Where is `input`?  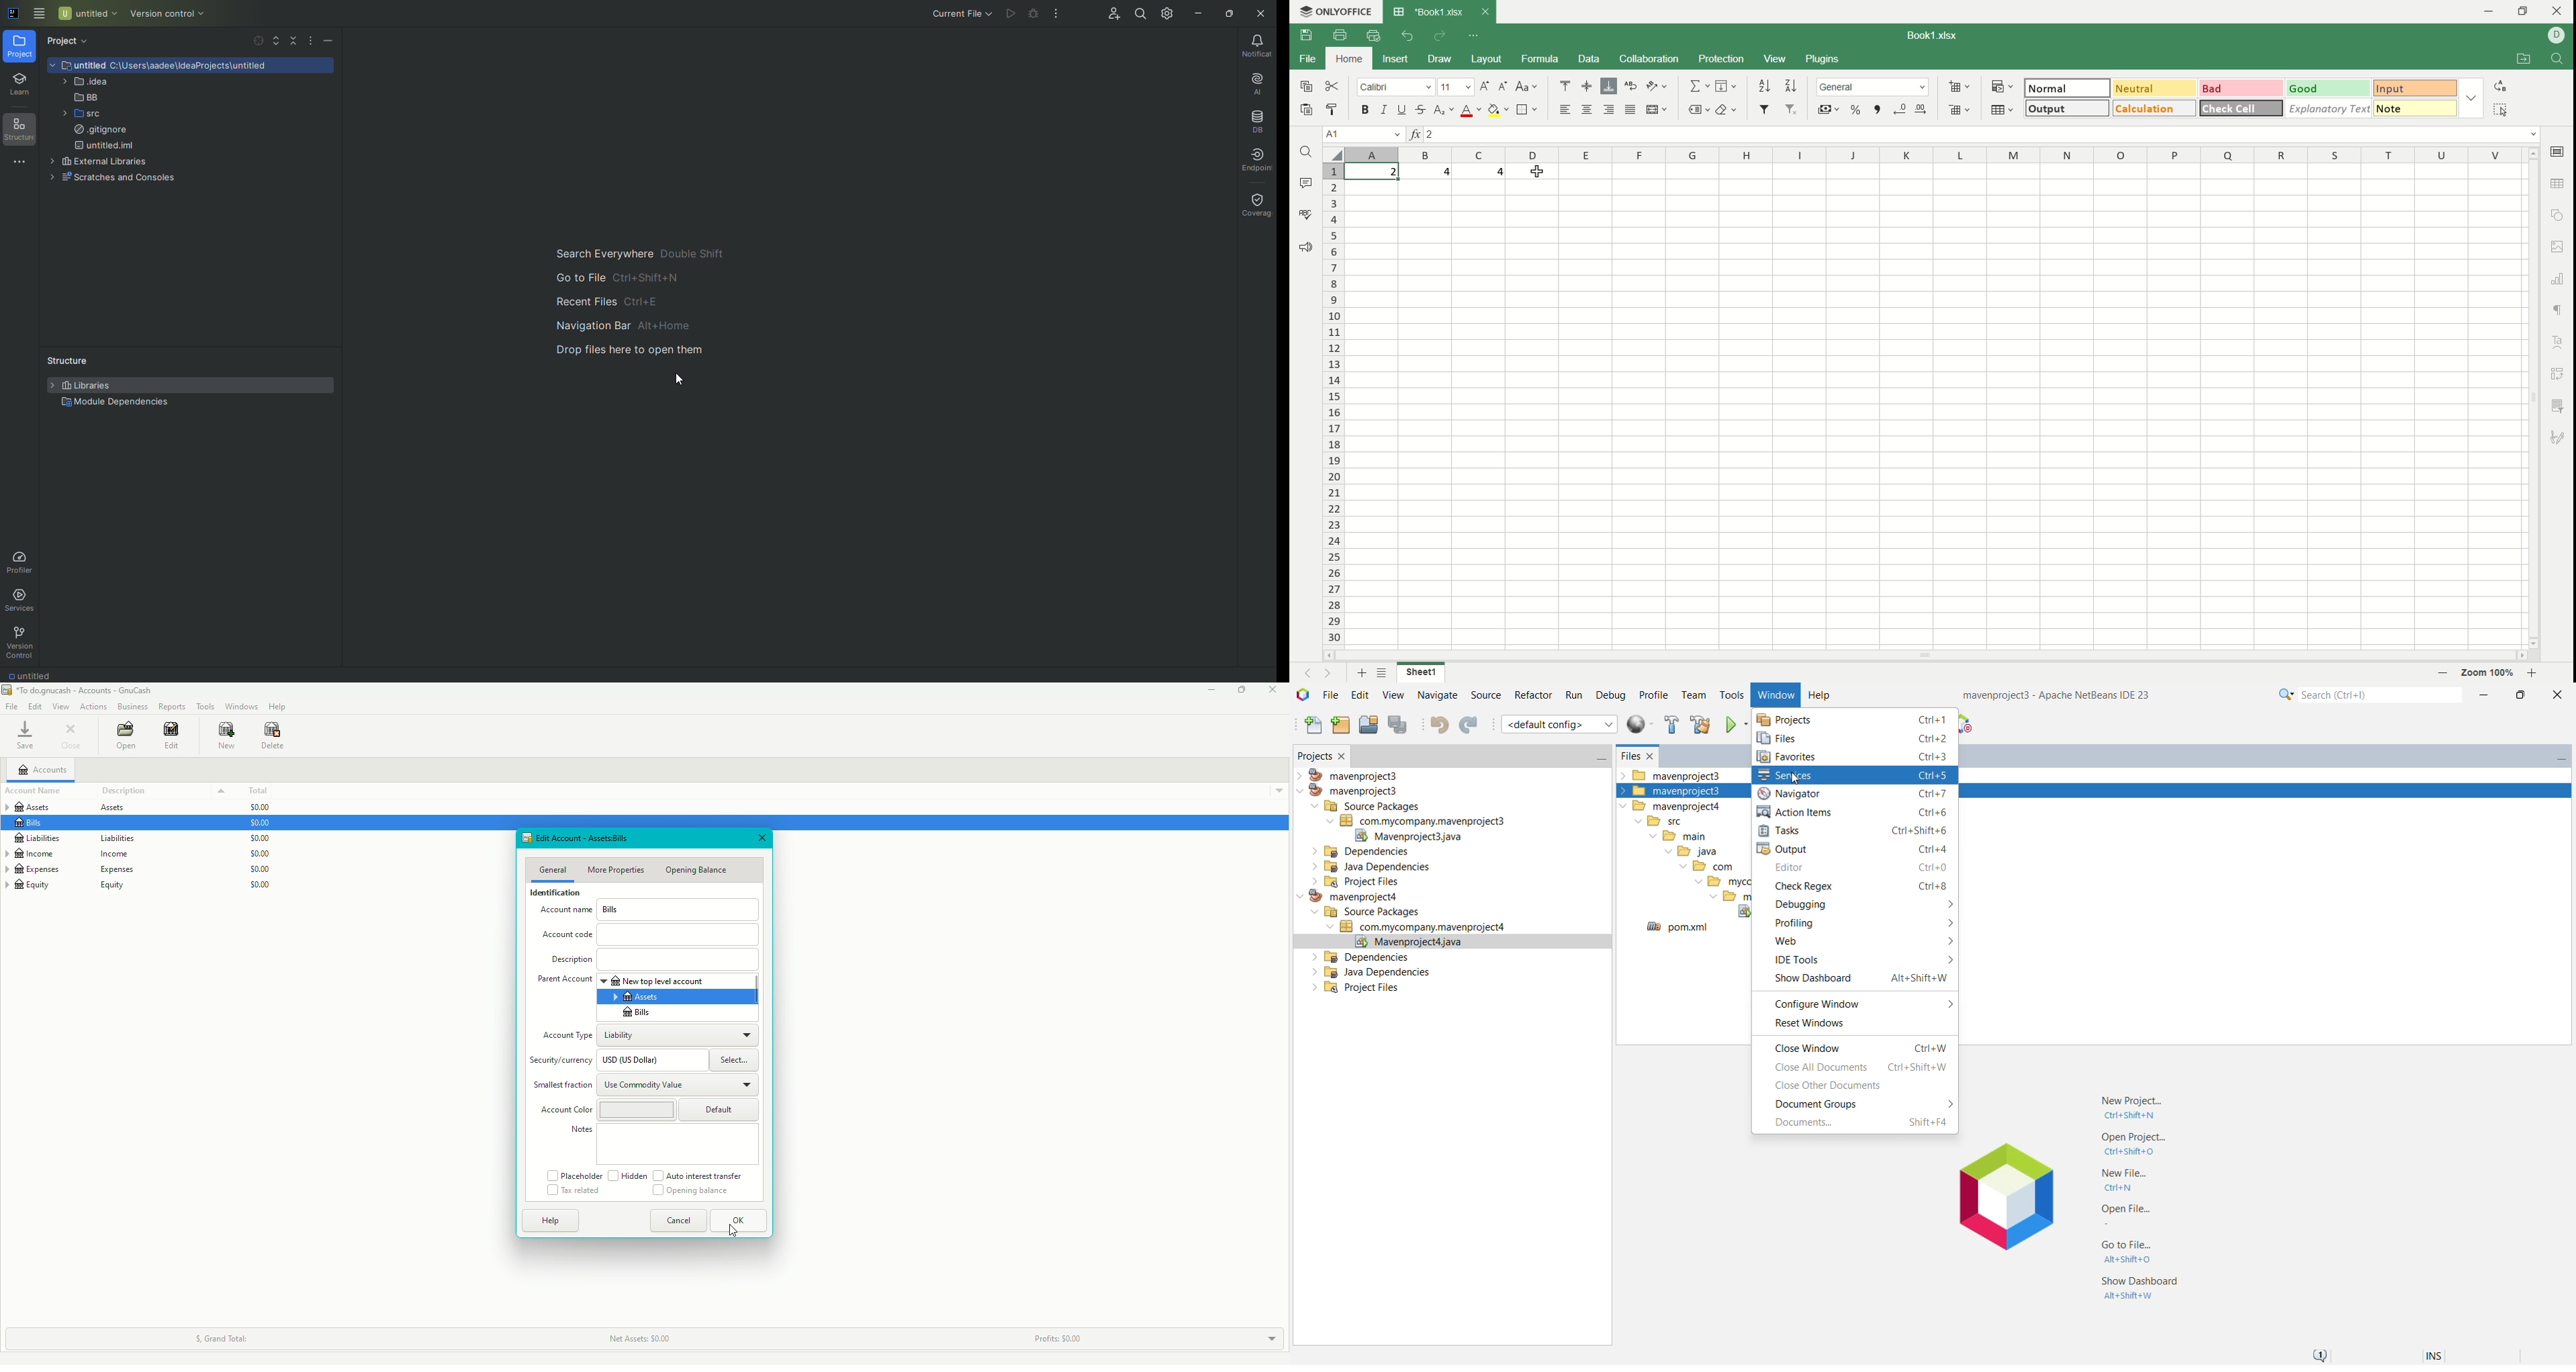
input is located at coordinates (2414, 87).